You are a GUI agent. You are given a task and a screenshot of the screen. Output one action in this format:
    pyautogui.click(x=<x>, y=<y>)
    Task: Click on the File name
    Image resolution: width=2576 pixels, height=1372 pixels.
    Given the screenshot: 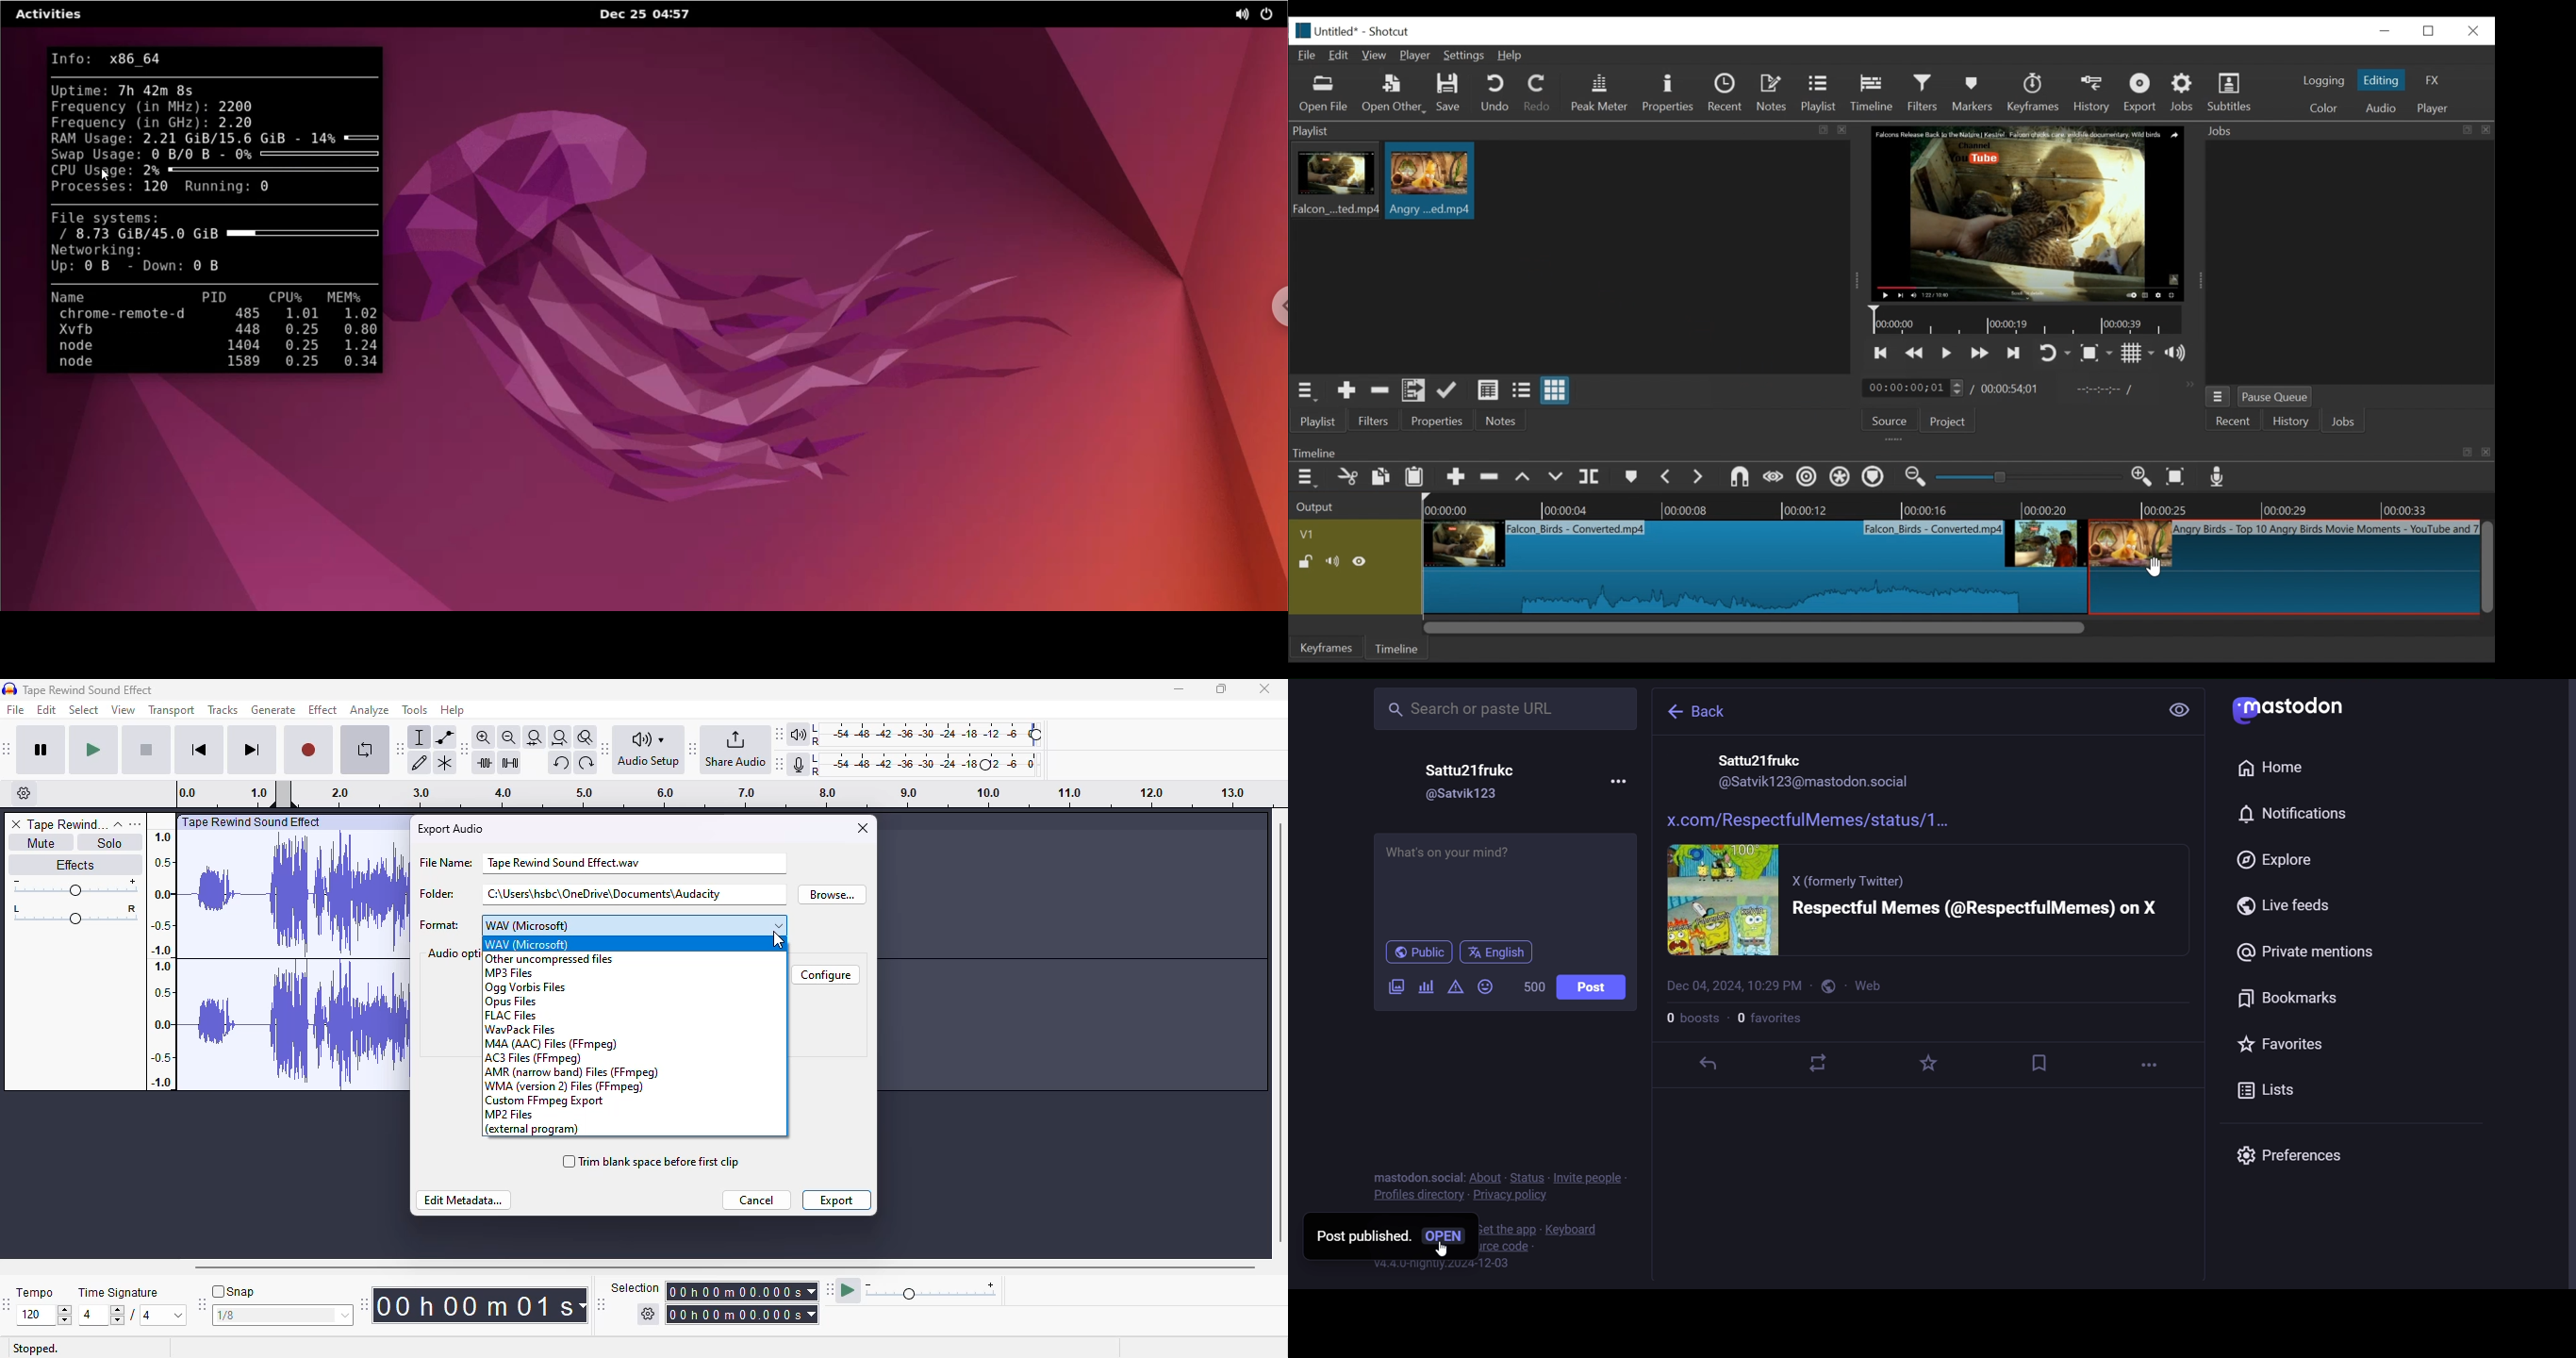 What is the action you would take?
    pyautogui.click(x=1338, y=33)
    